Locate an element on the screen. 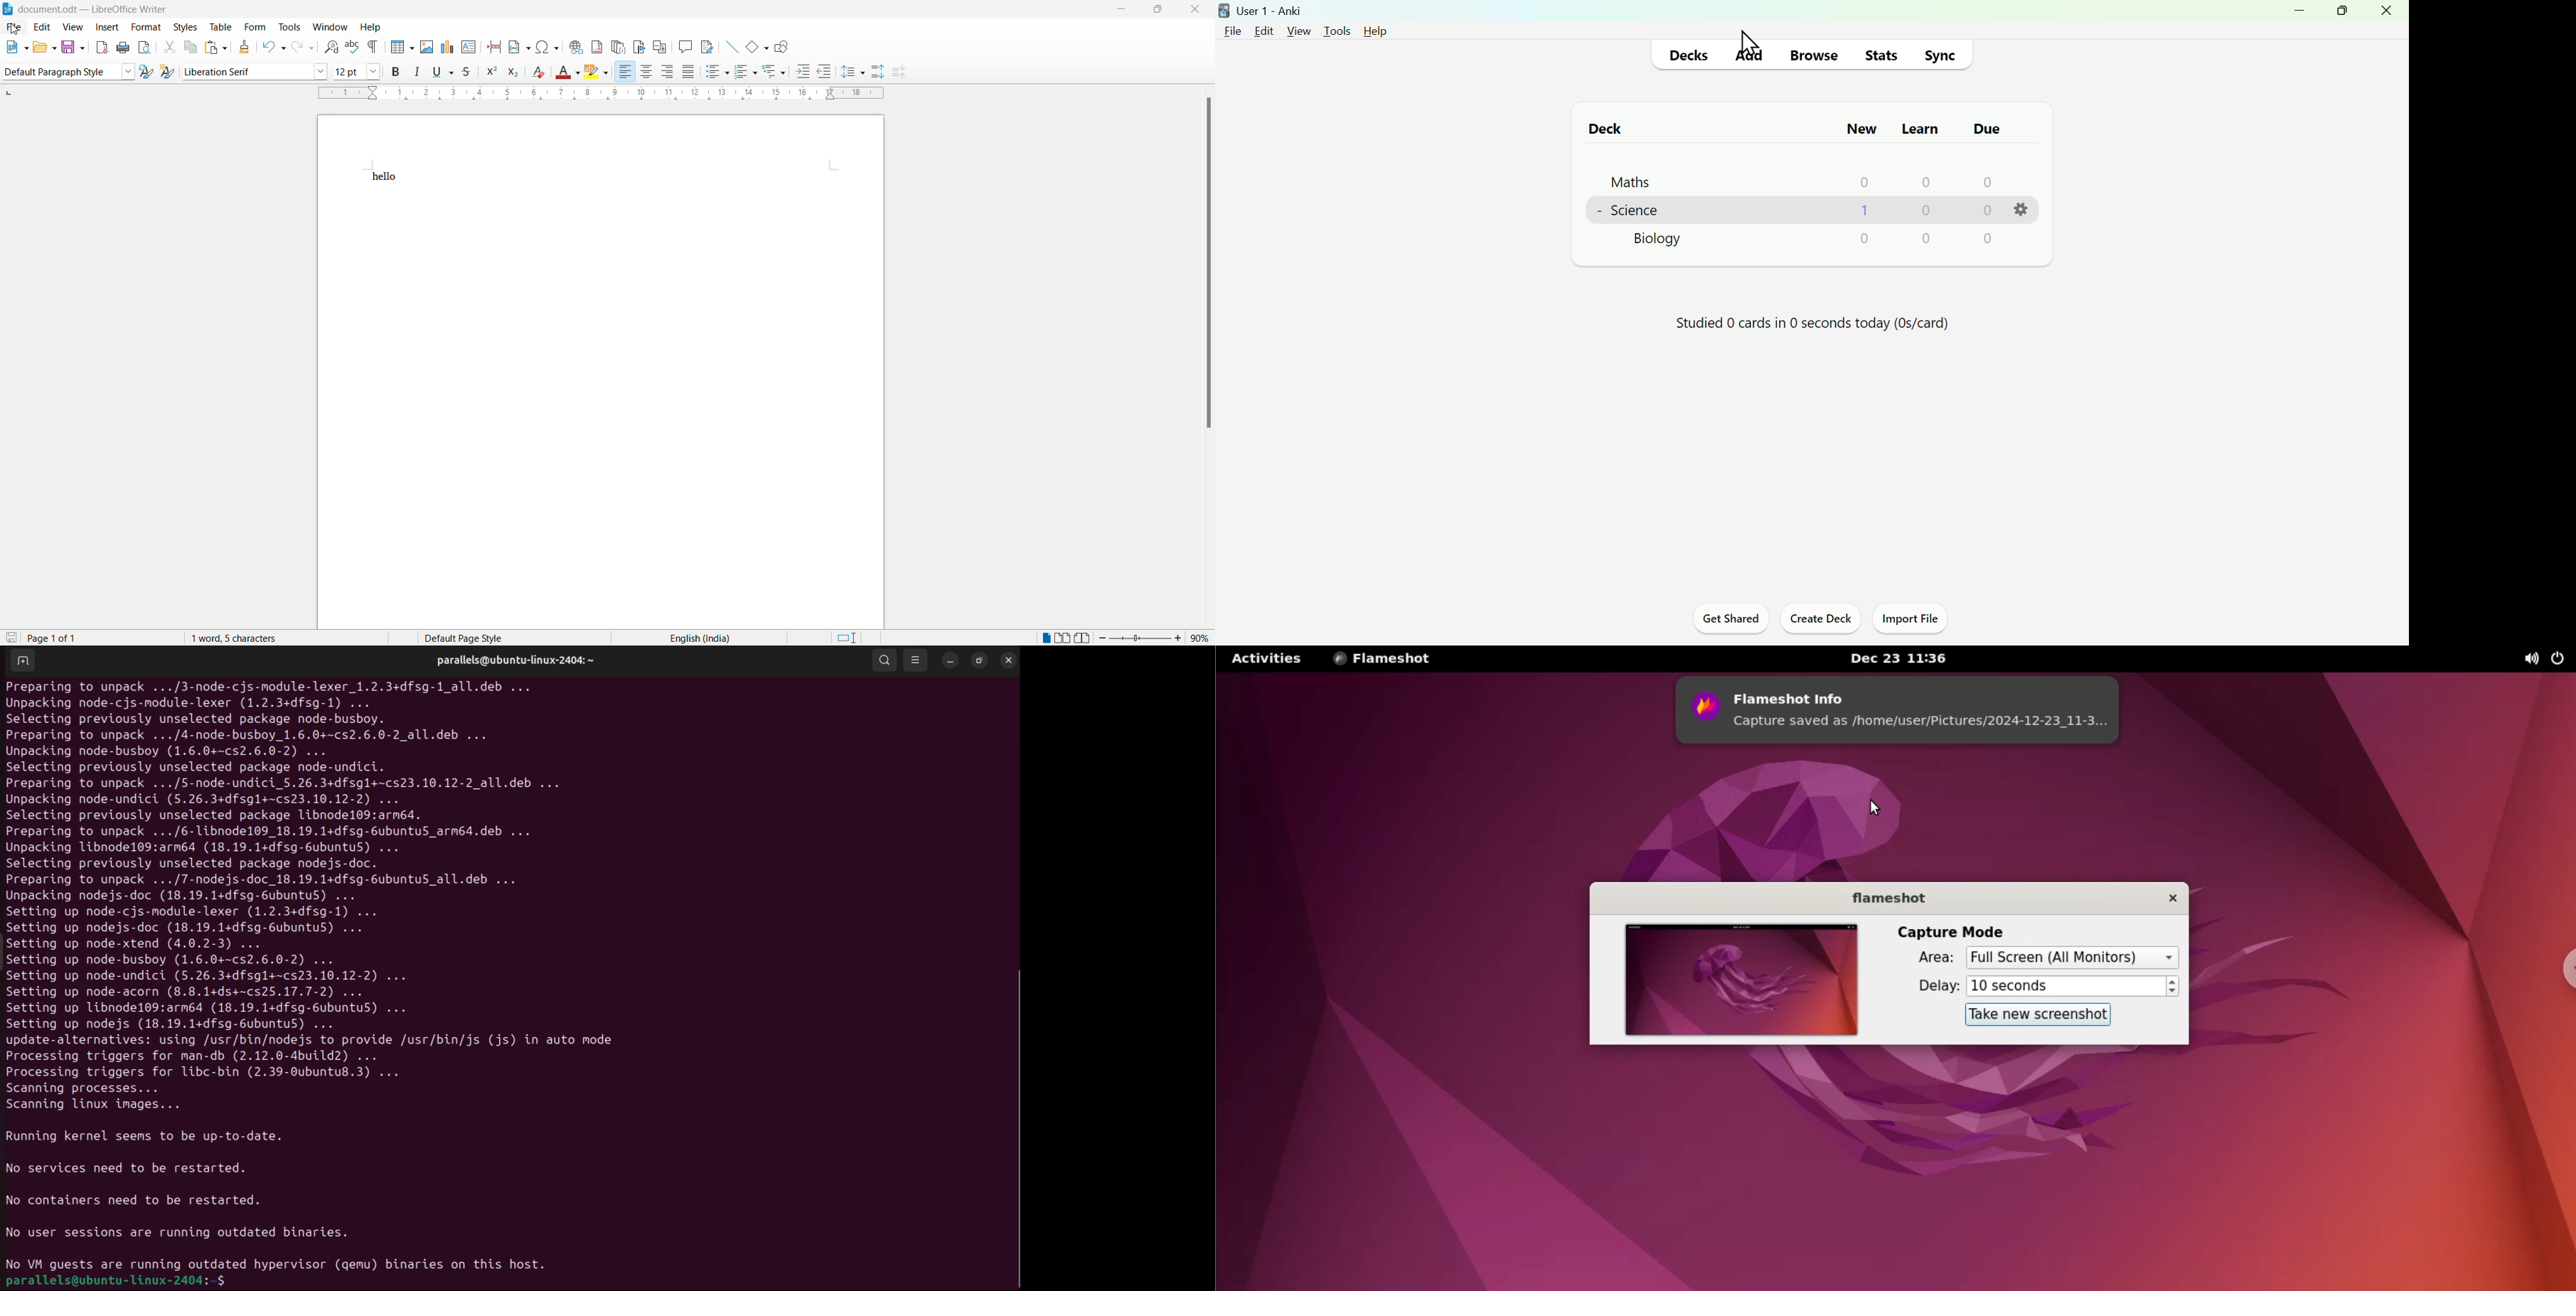  Toggle unordered list is located at coordinates (715, 72).